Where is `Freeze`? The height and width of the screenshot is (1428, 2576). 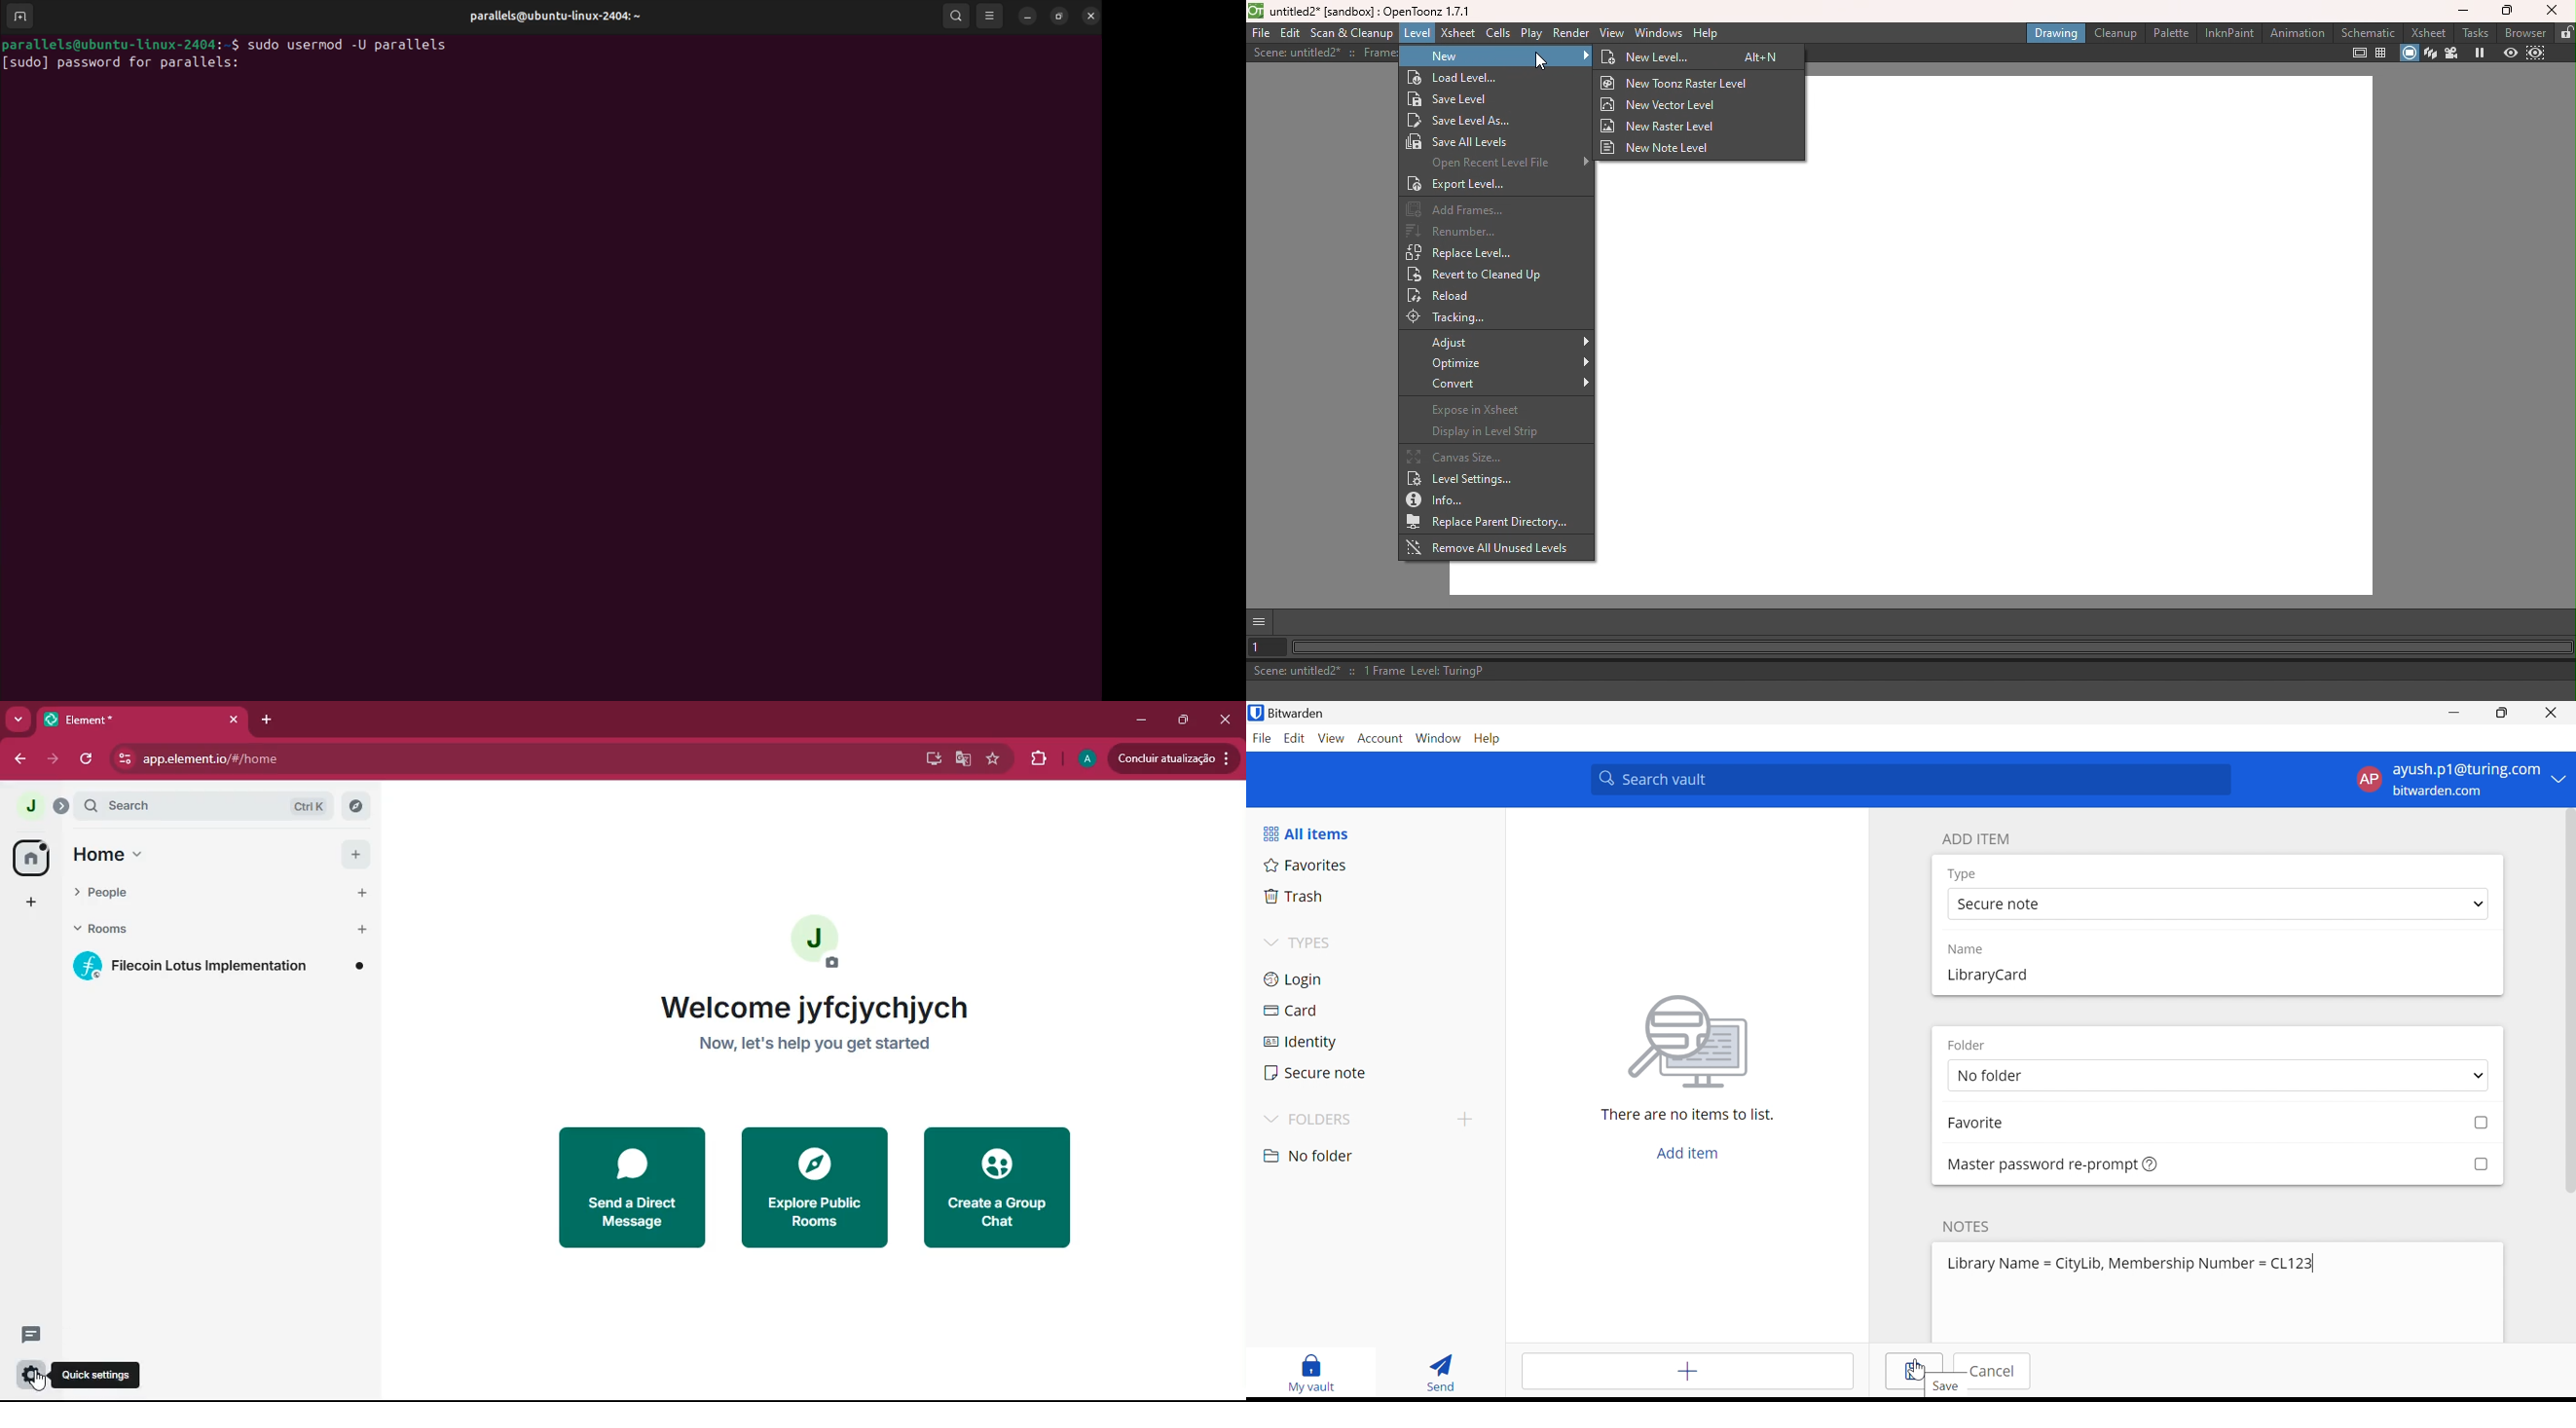 Freeze is located at coordinates (2475, 53).